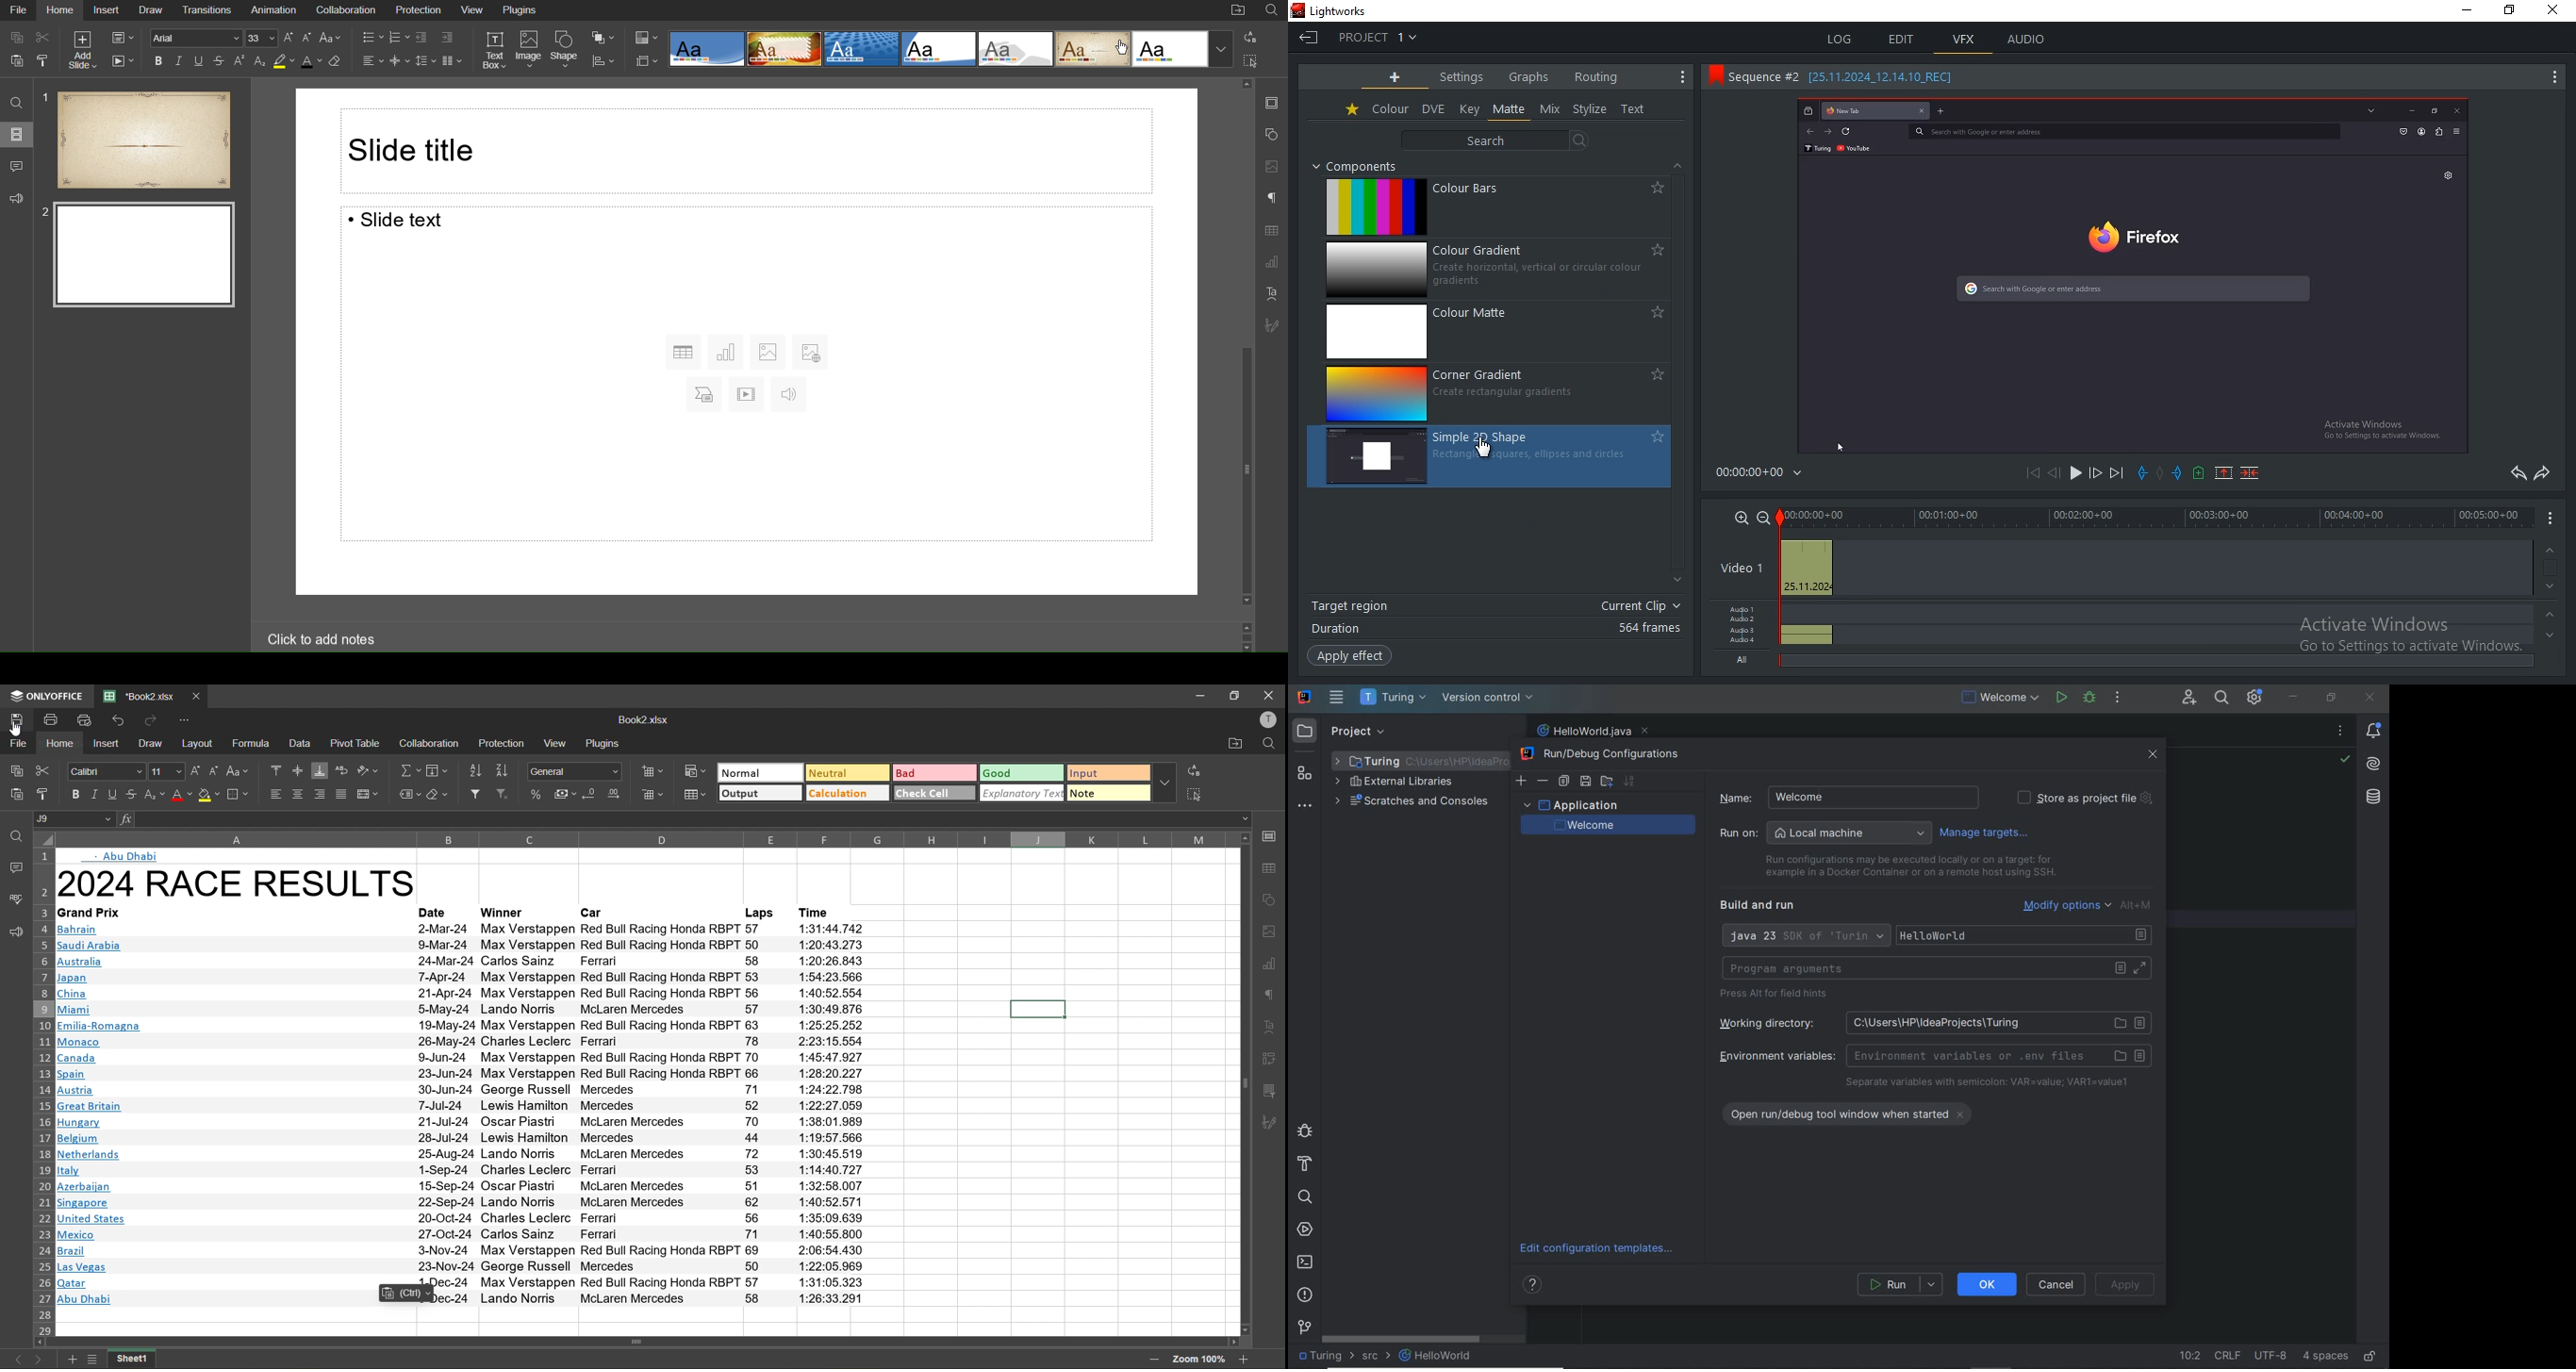  What do you see at coordinates (2221, 471) in the screenshot?
I see `remove a marked section` at bounding box center [2221, 471].